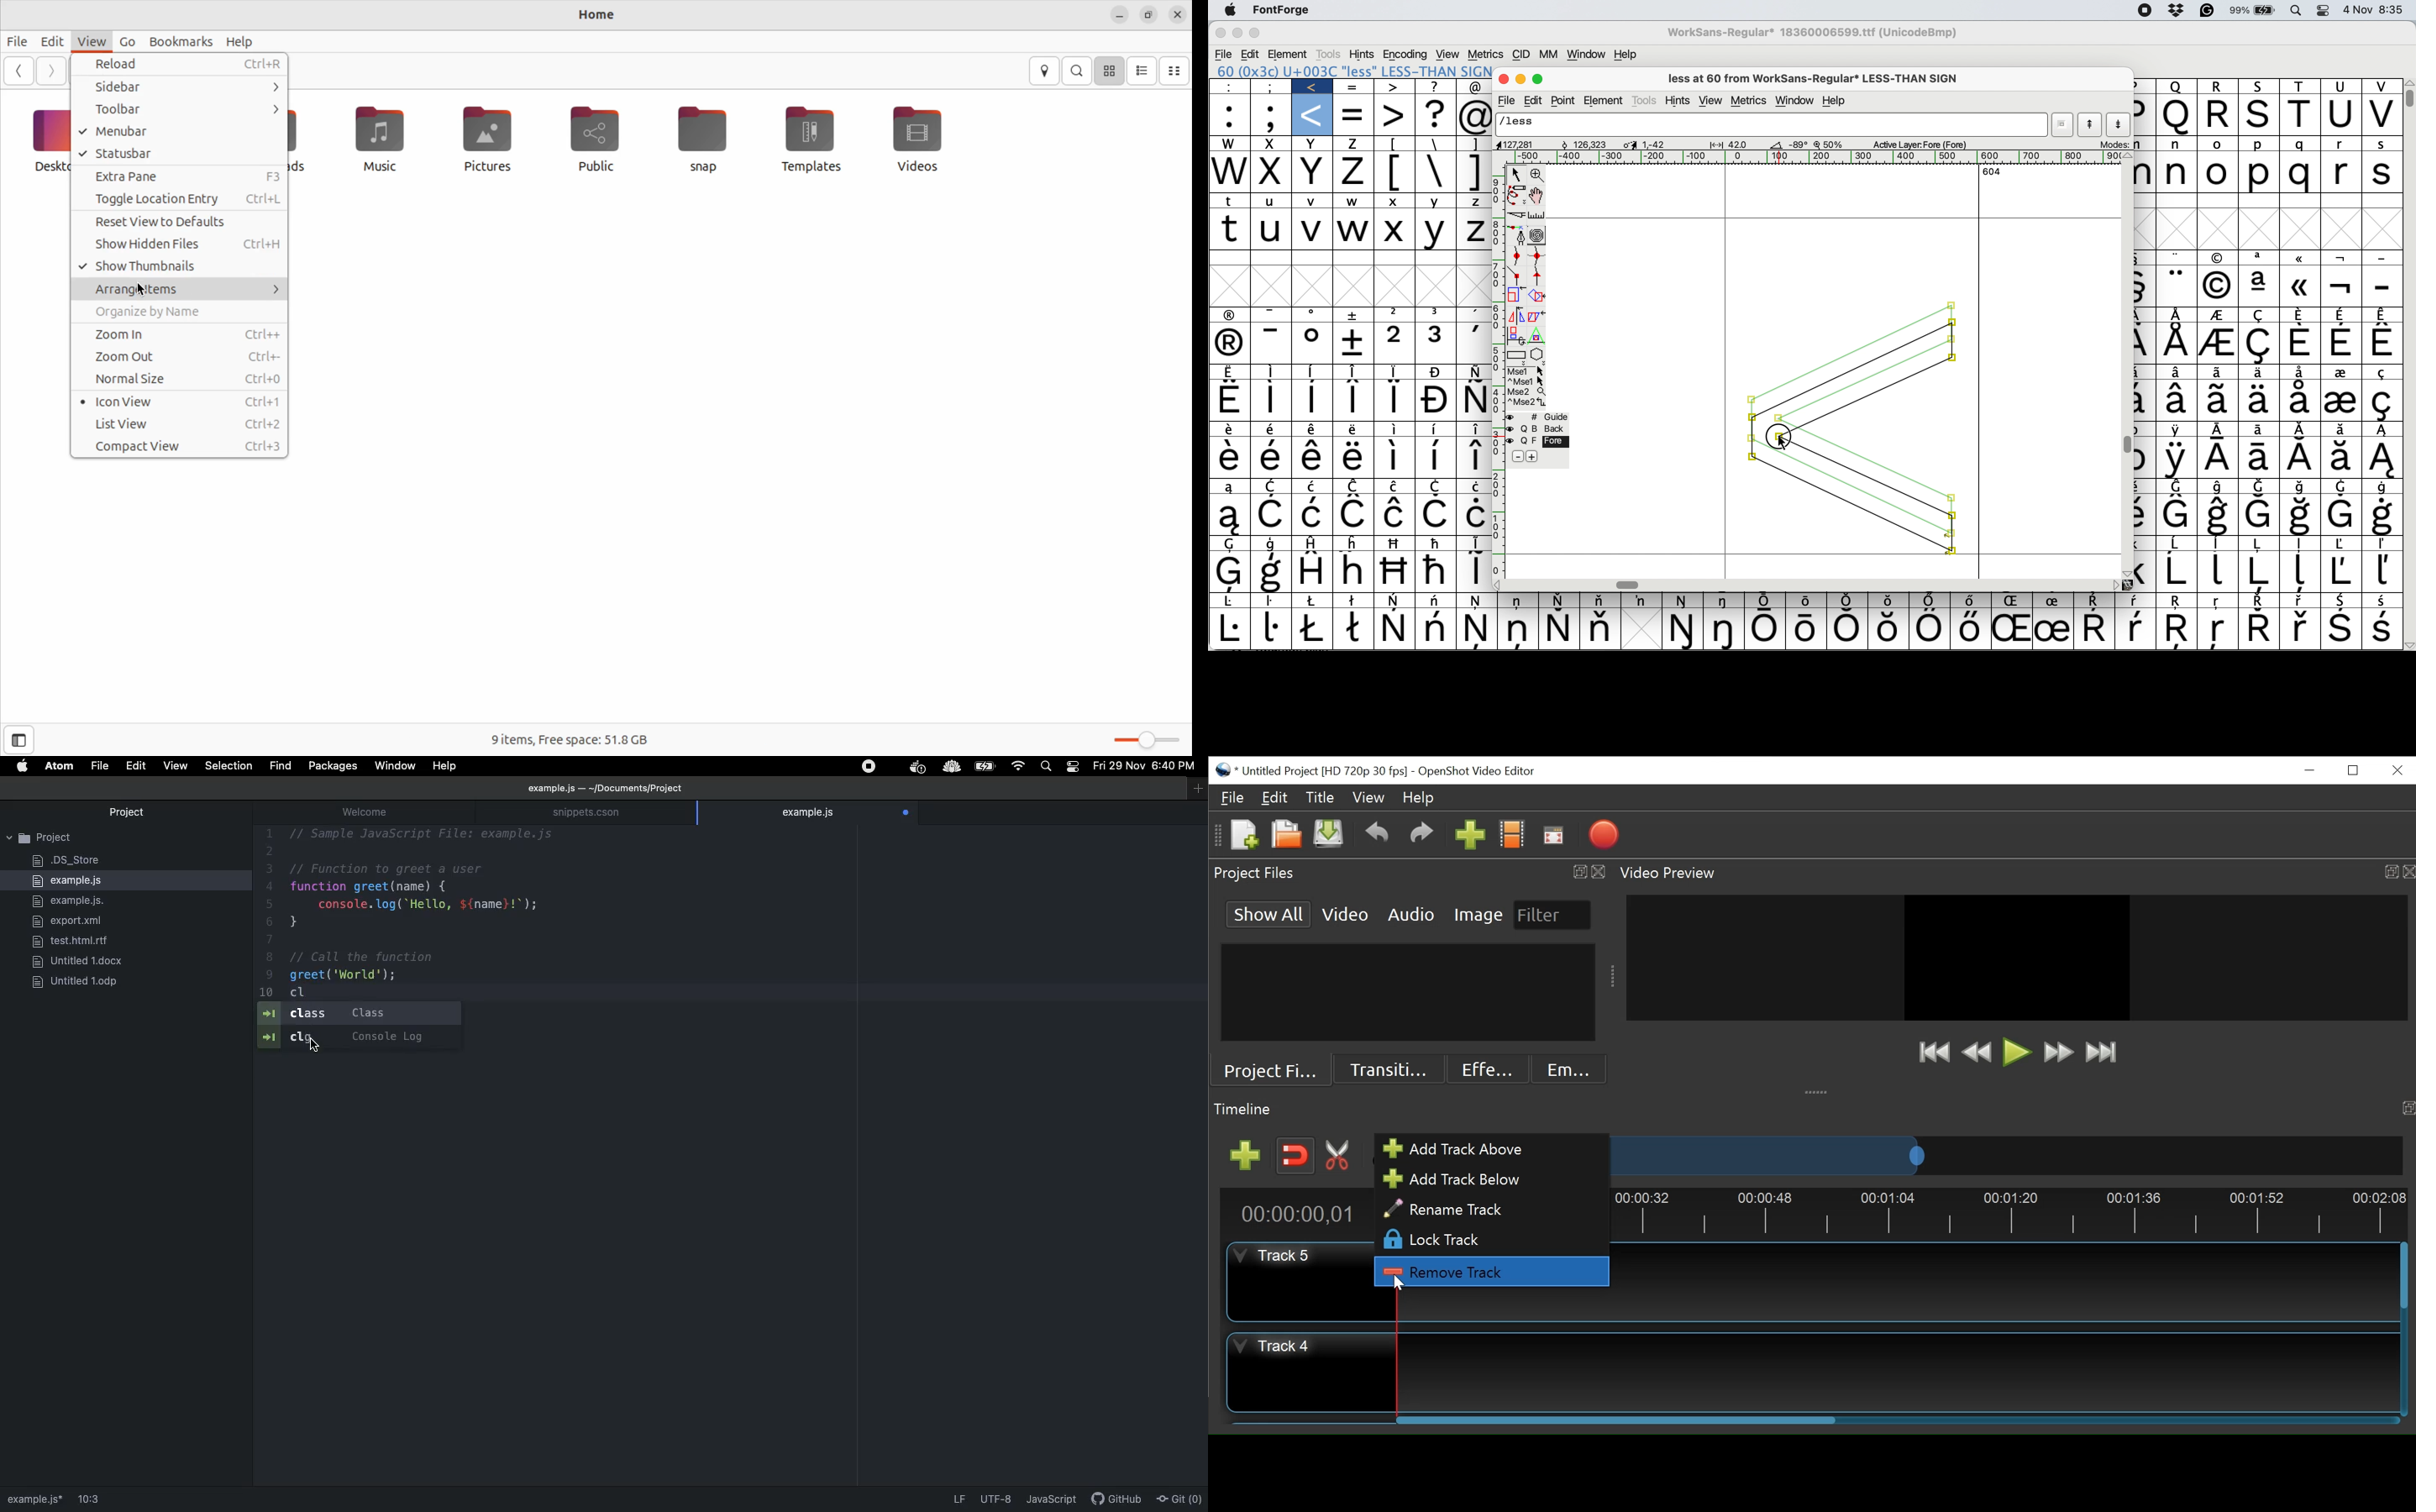  I want to click on v, so click(1316, 201).